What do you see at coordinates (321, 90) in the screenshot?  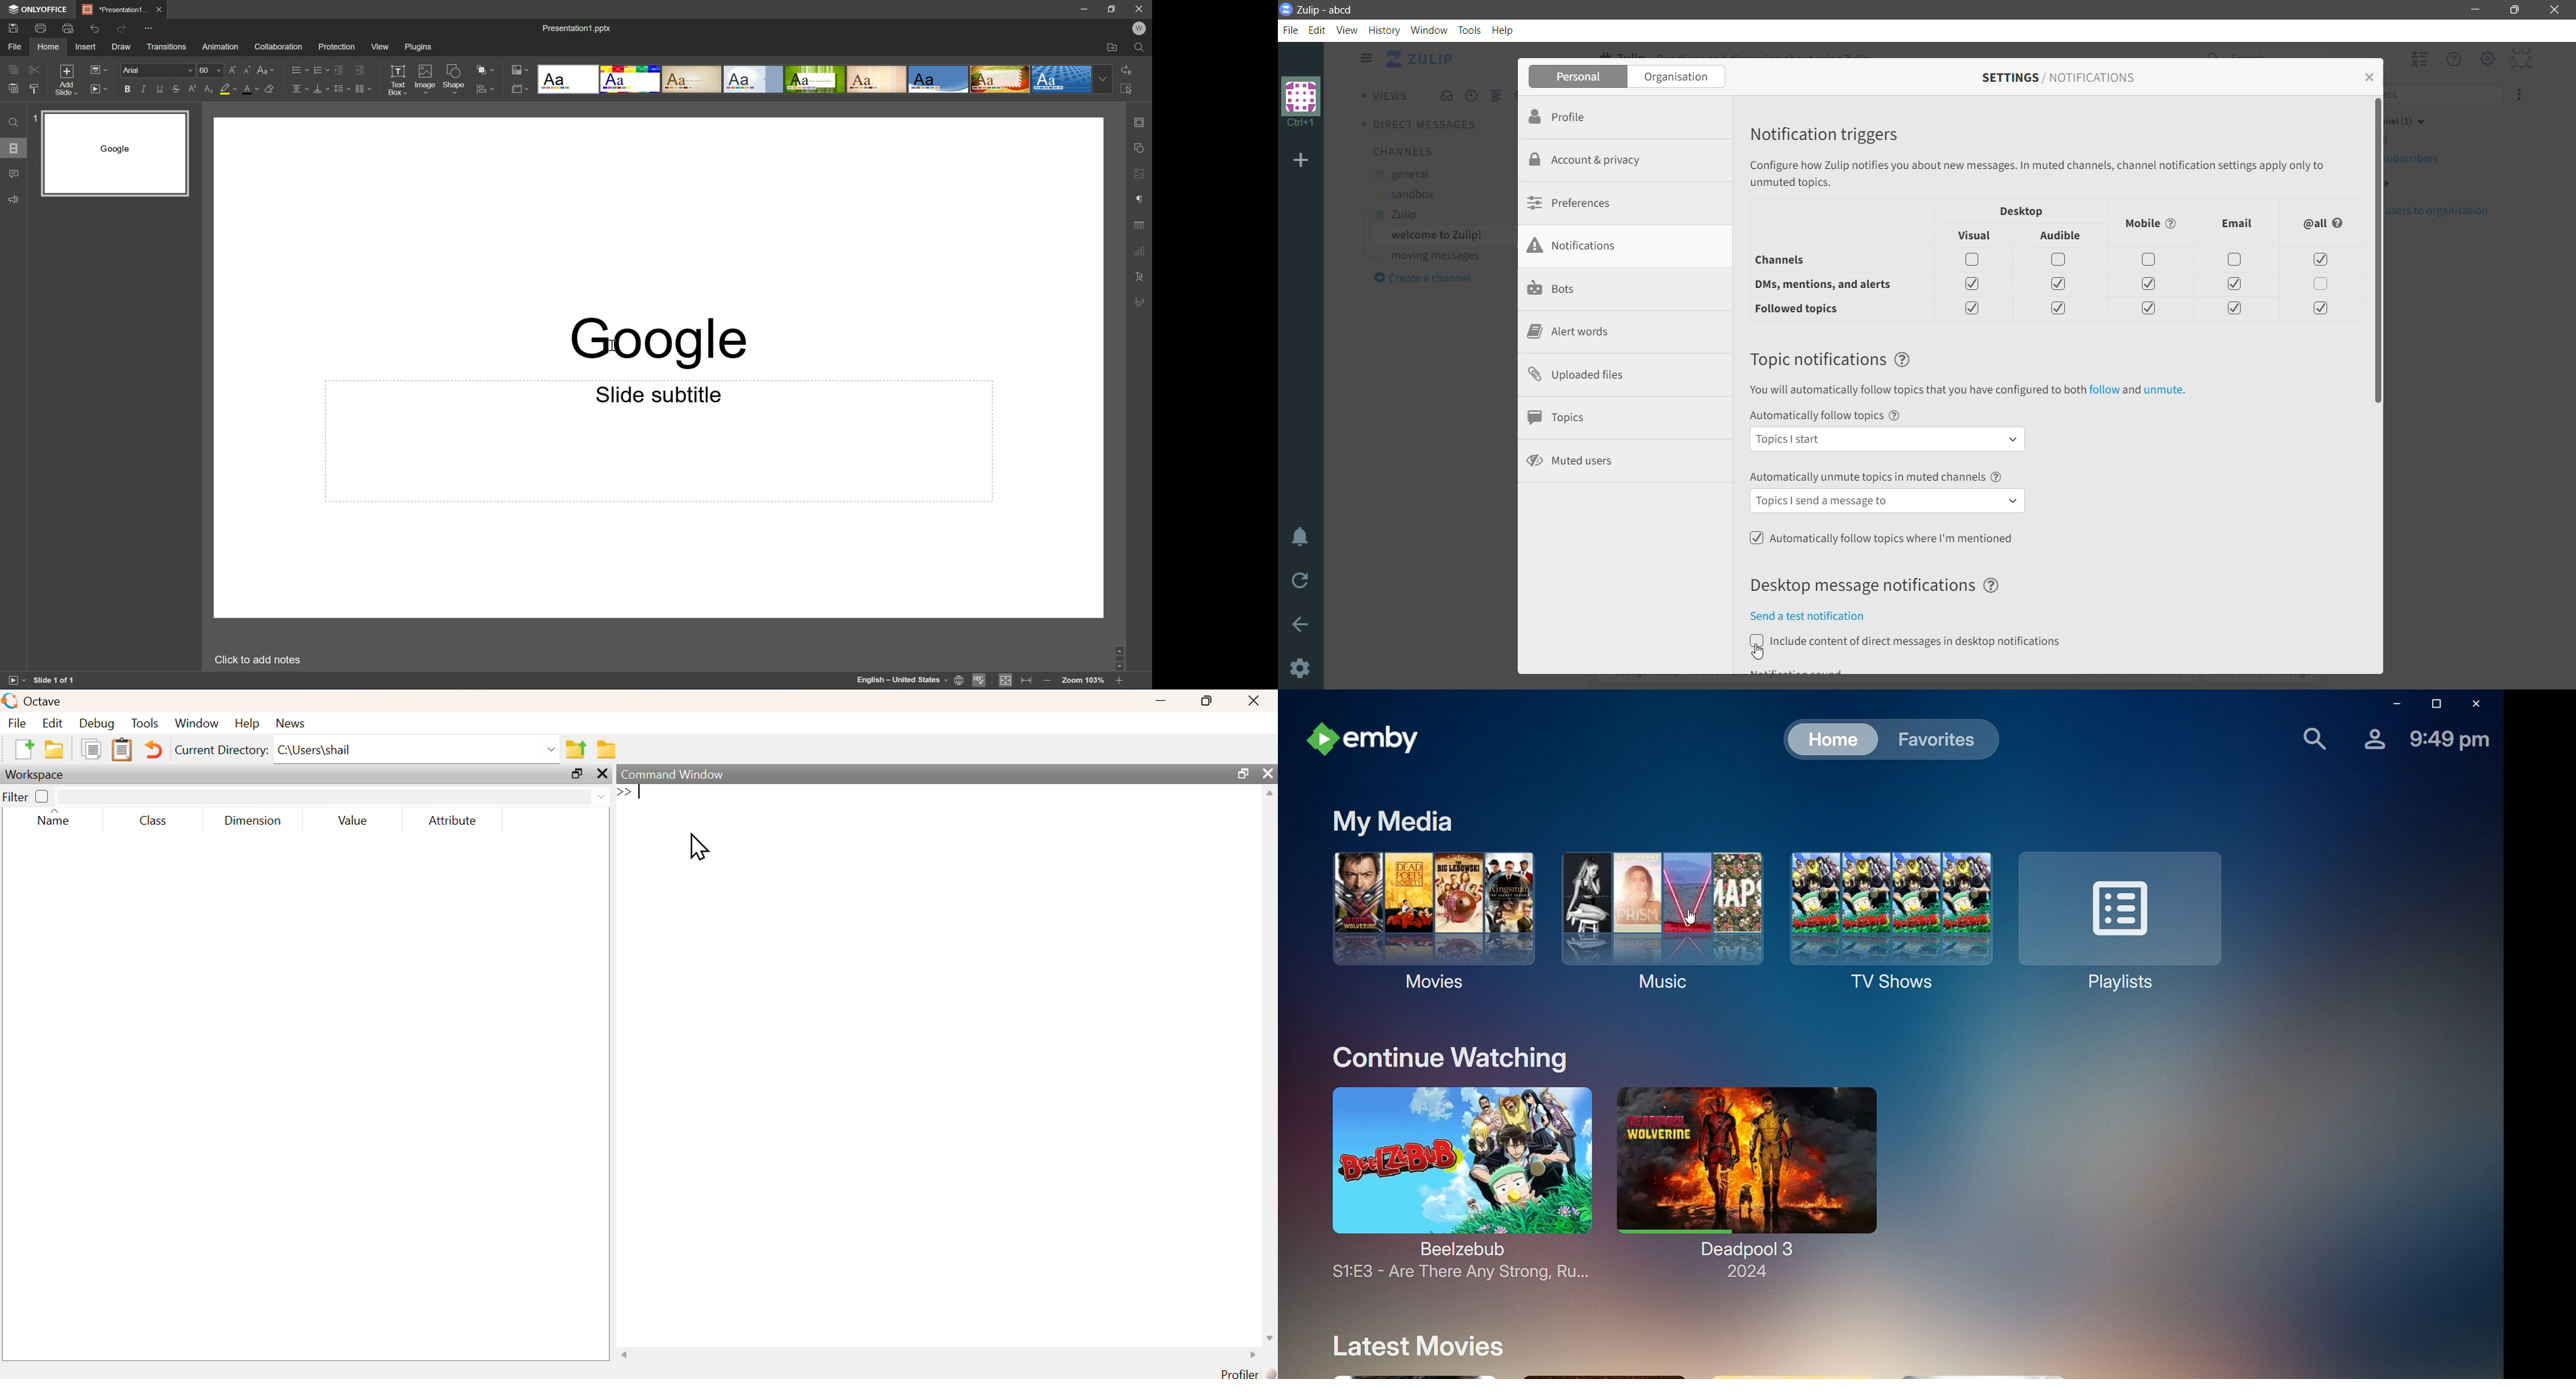 I see `Vertical align` at bounding box center [321, 90].